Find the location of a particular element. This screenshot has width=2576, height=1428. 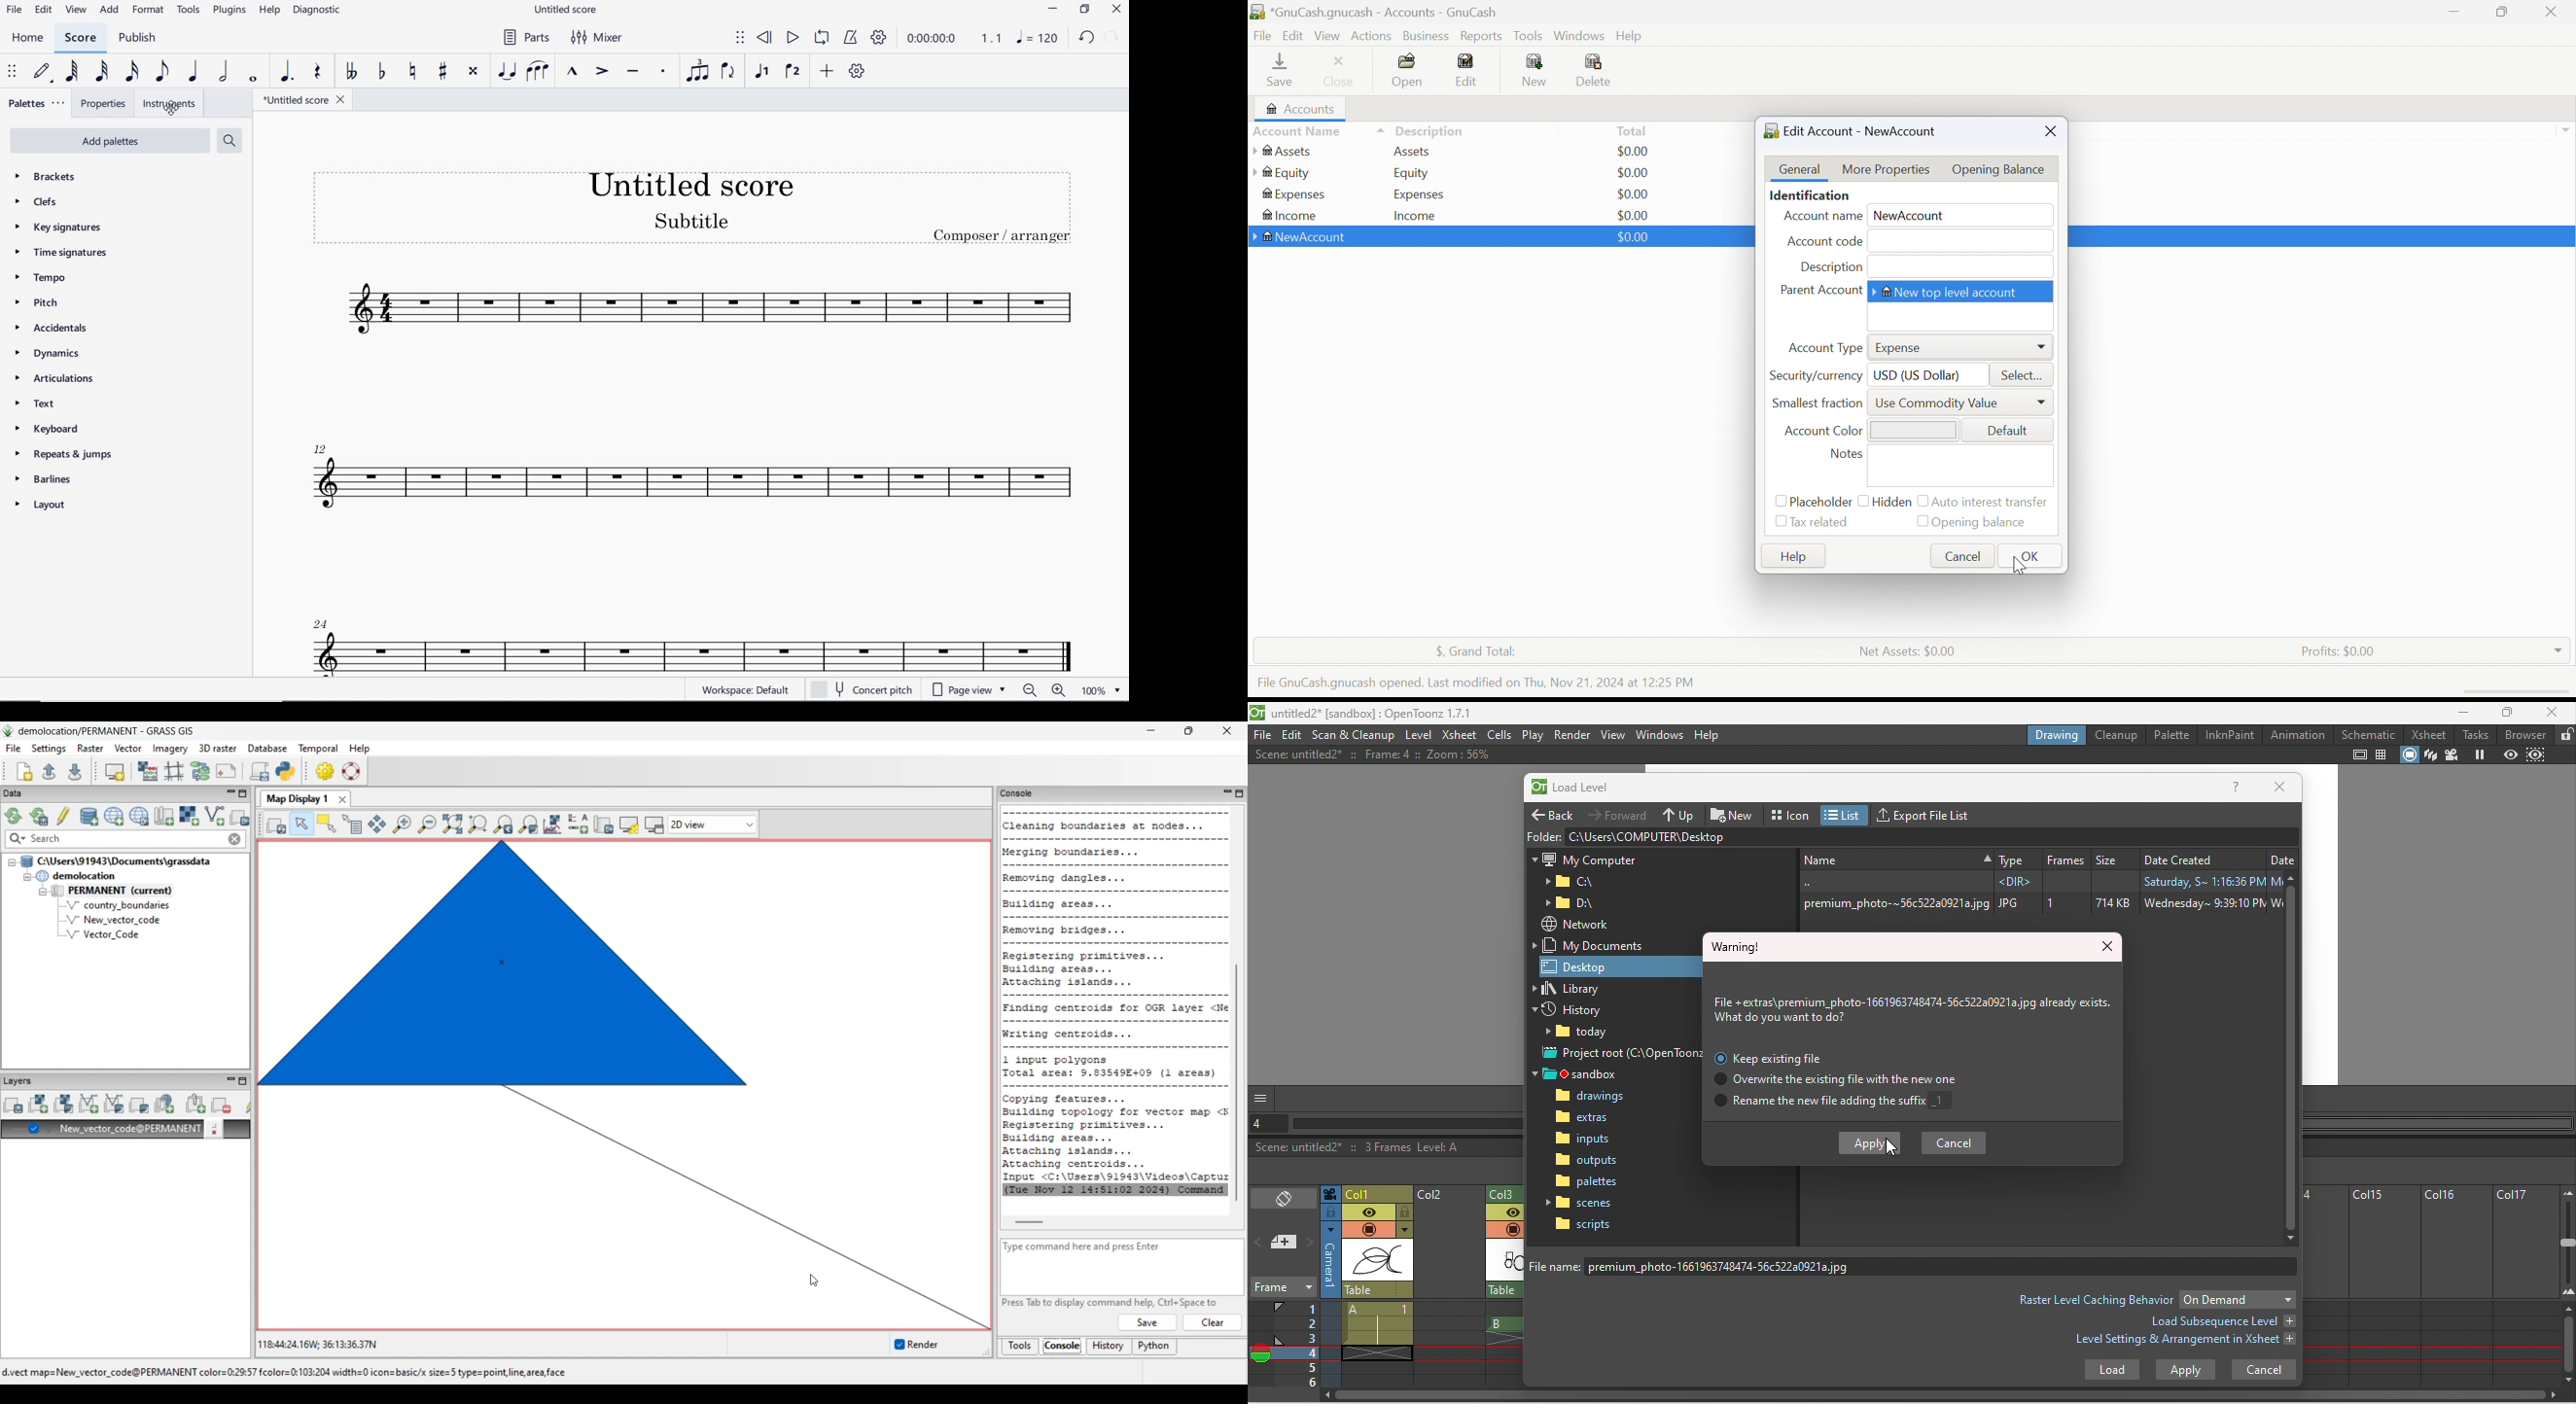

Vertical scroll bar is located at coordinates (2568, 1346).